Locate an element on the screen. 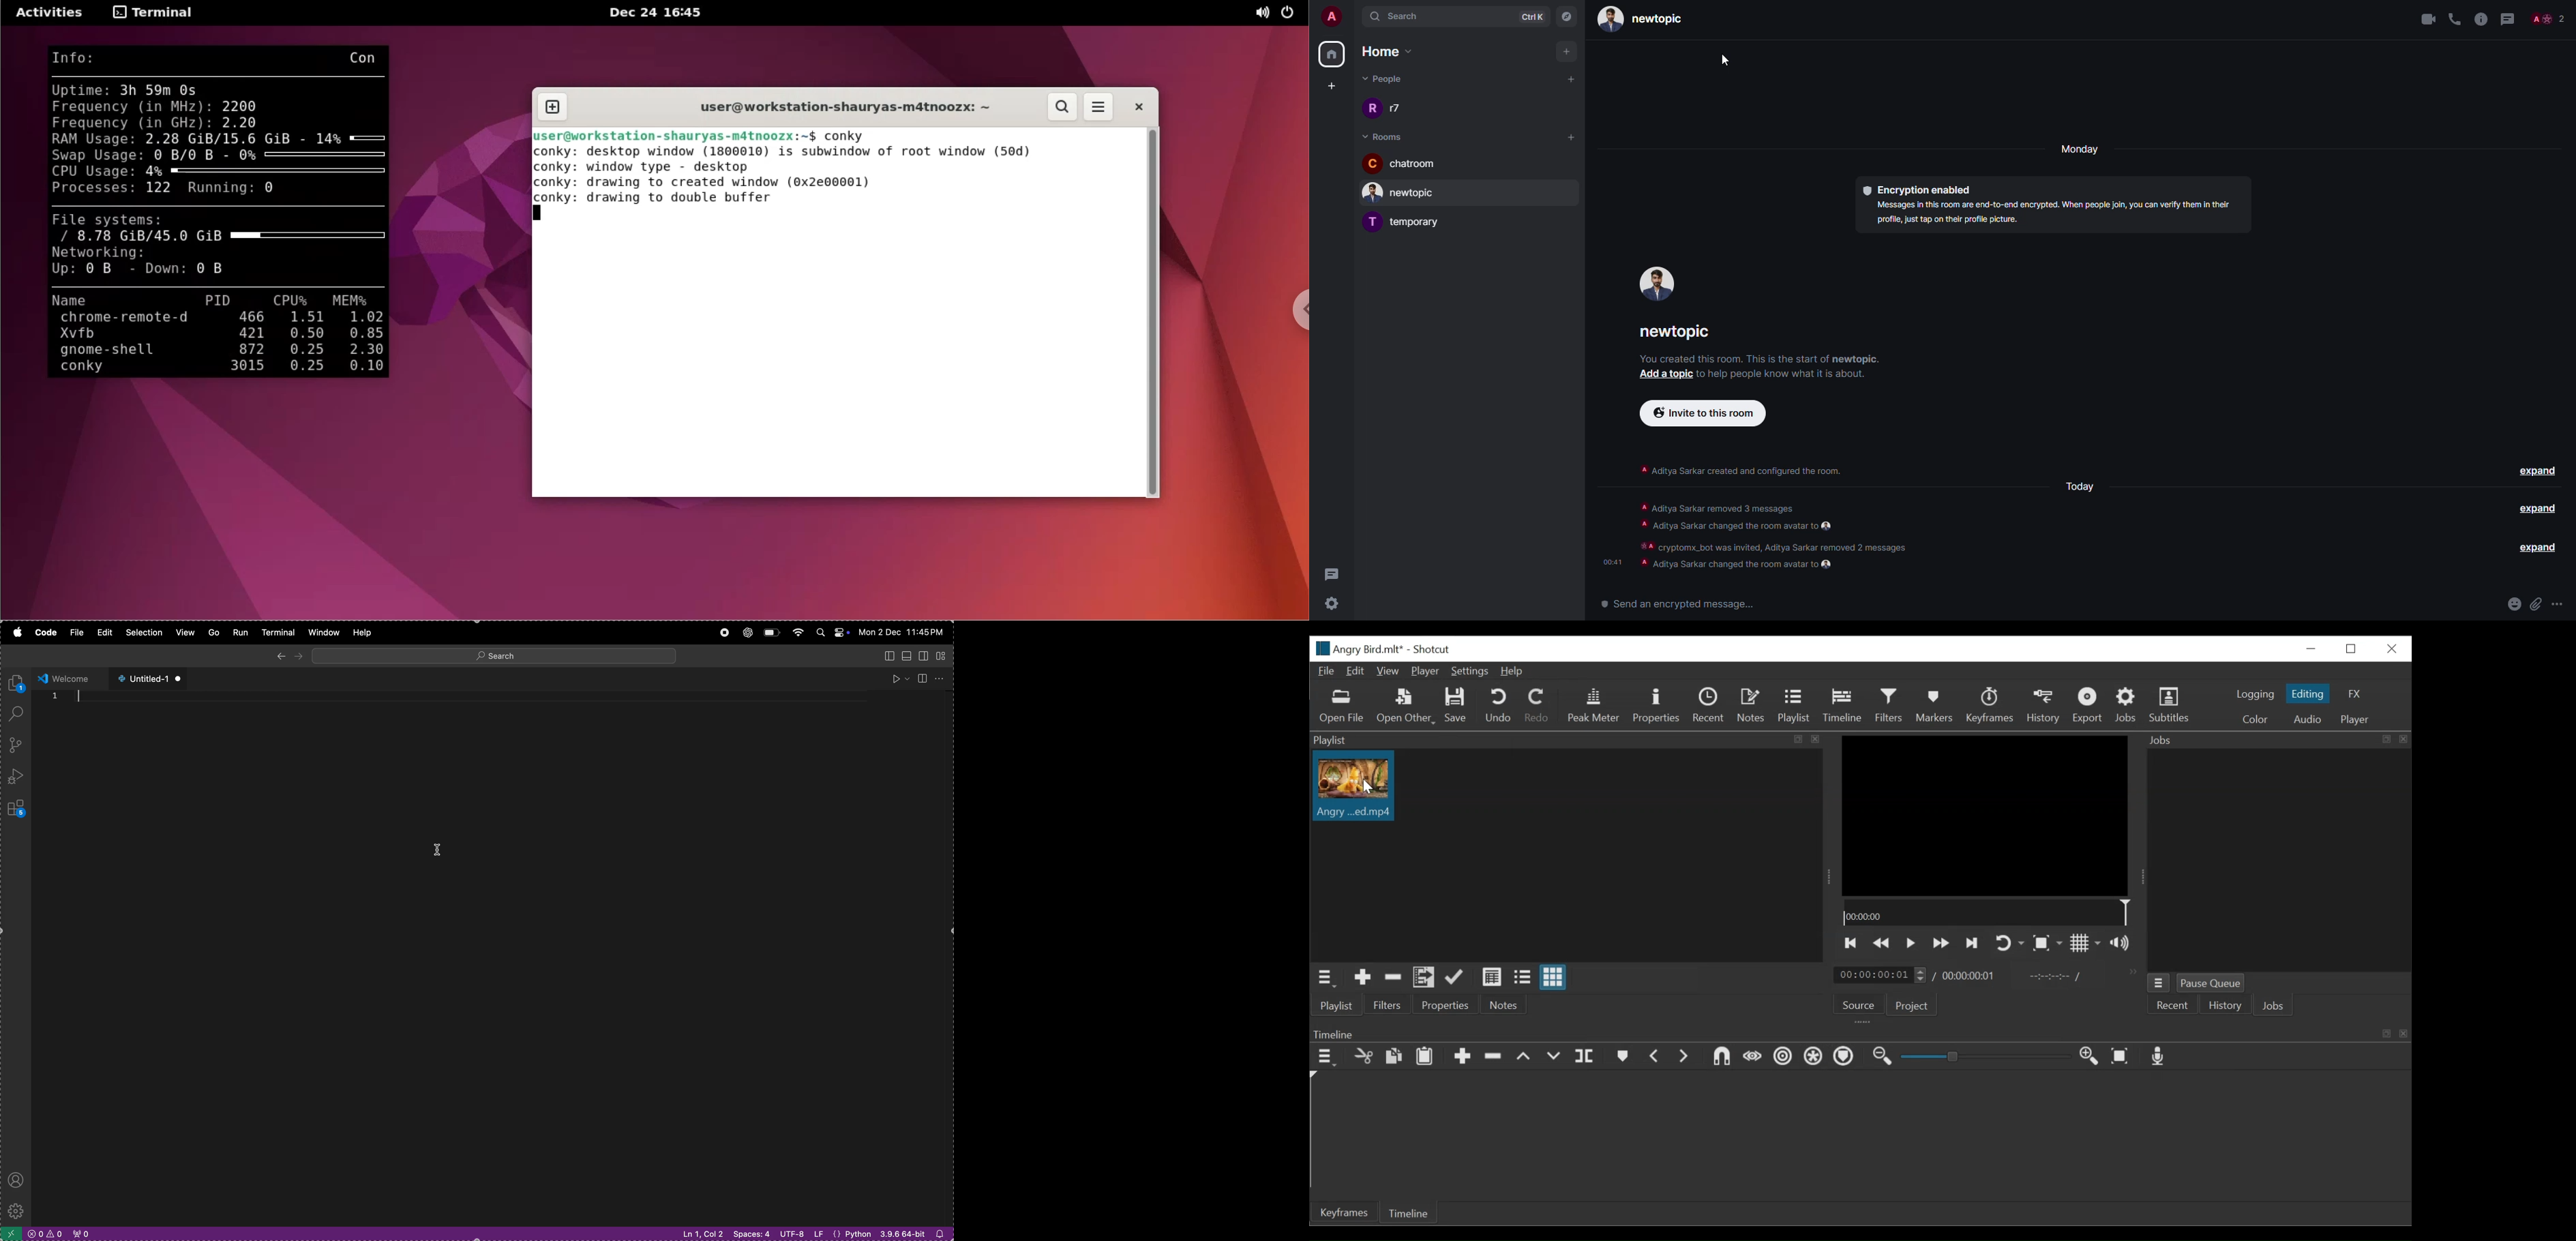  File is located at coordinates (1326, 673).